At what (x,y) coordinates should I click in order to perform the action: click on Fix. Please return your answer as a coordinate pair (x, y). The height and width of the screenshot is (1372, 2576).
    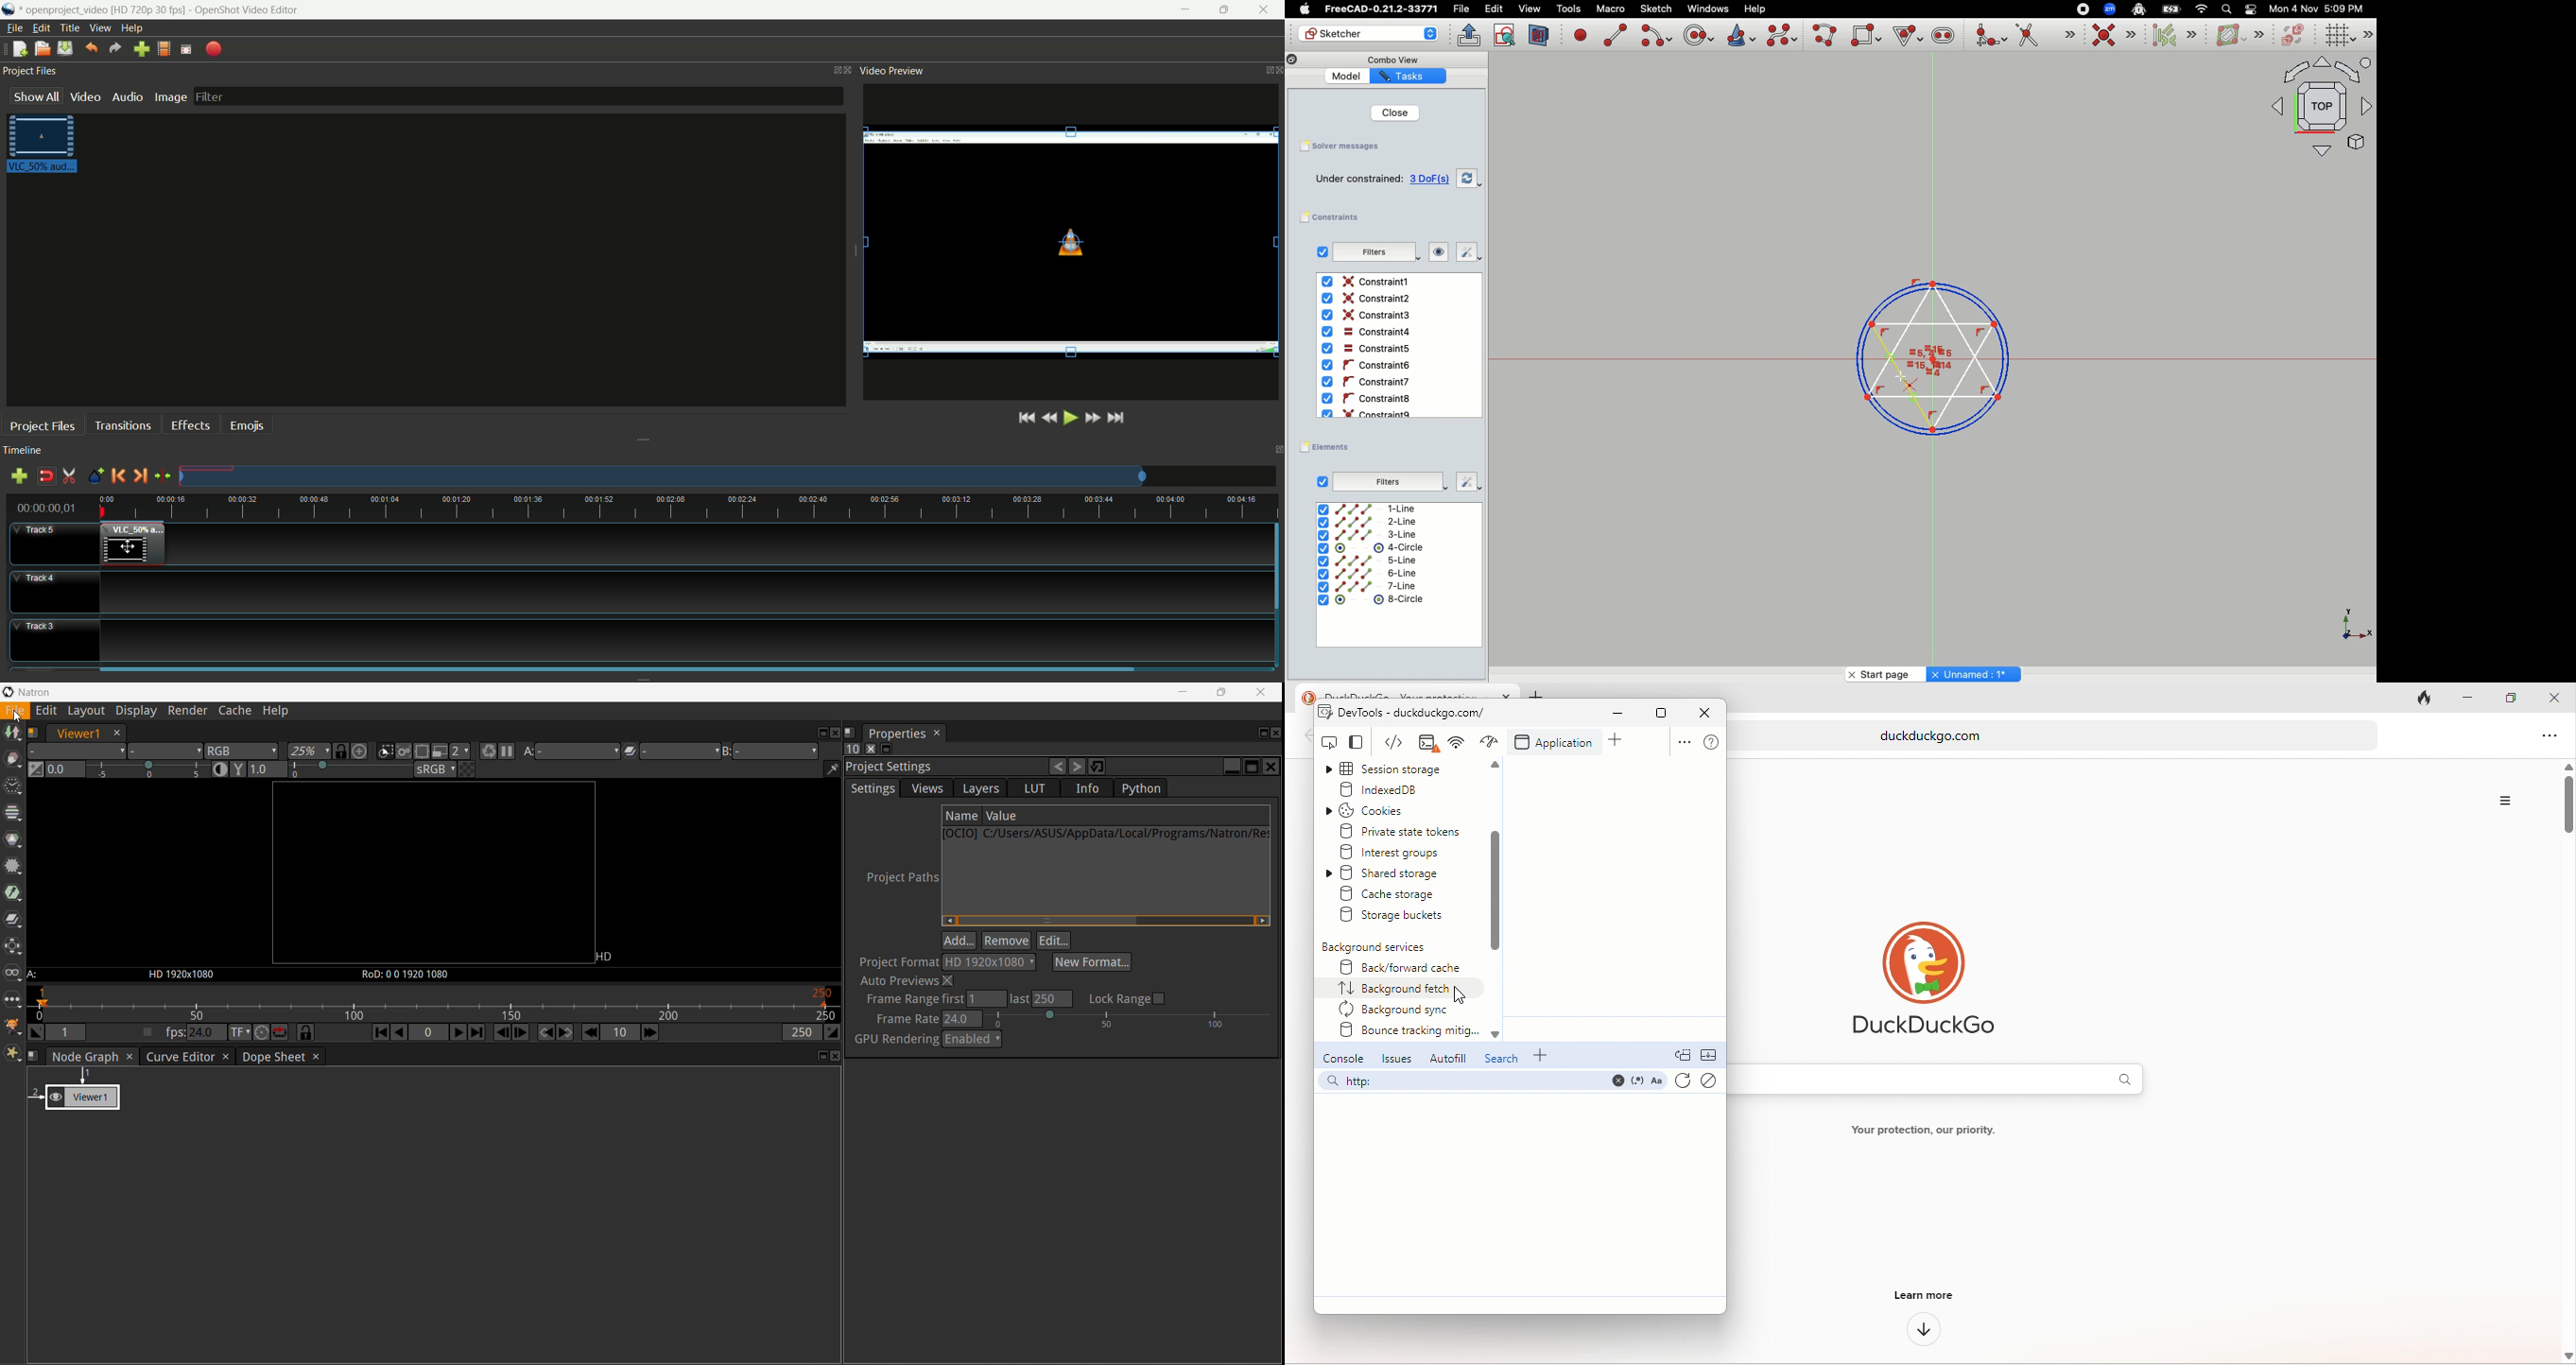
    Looking at the image, I should click on (1467, 253).